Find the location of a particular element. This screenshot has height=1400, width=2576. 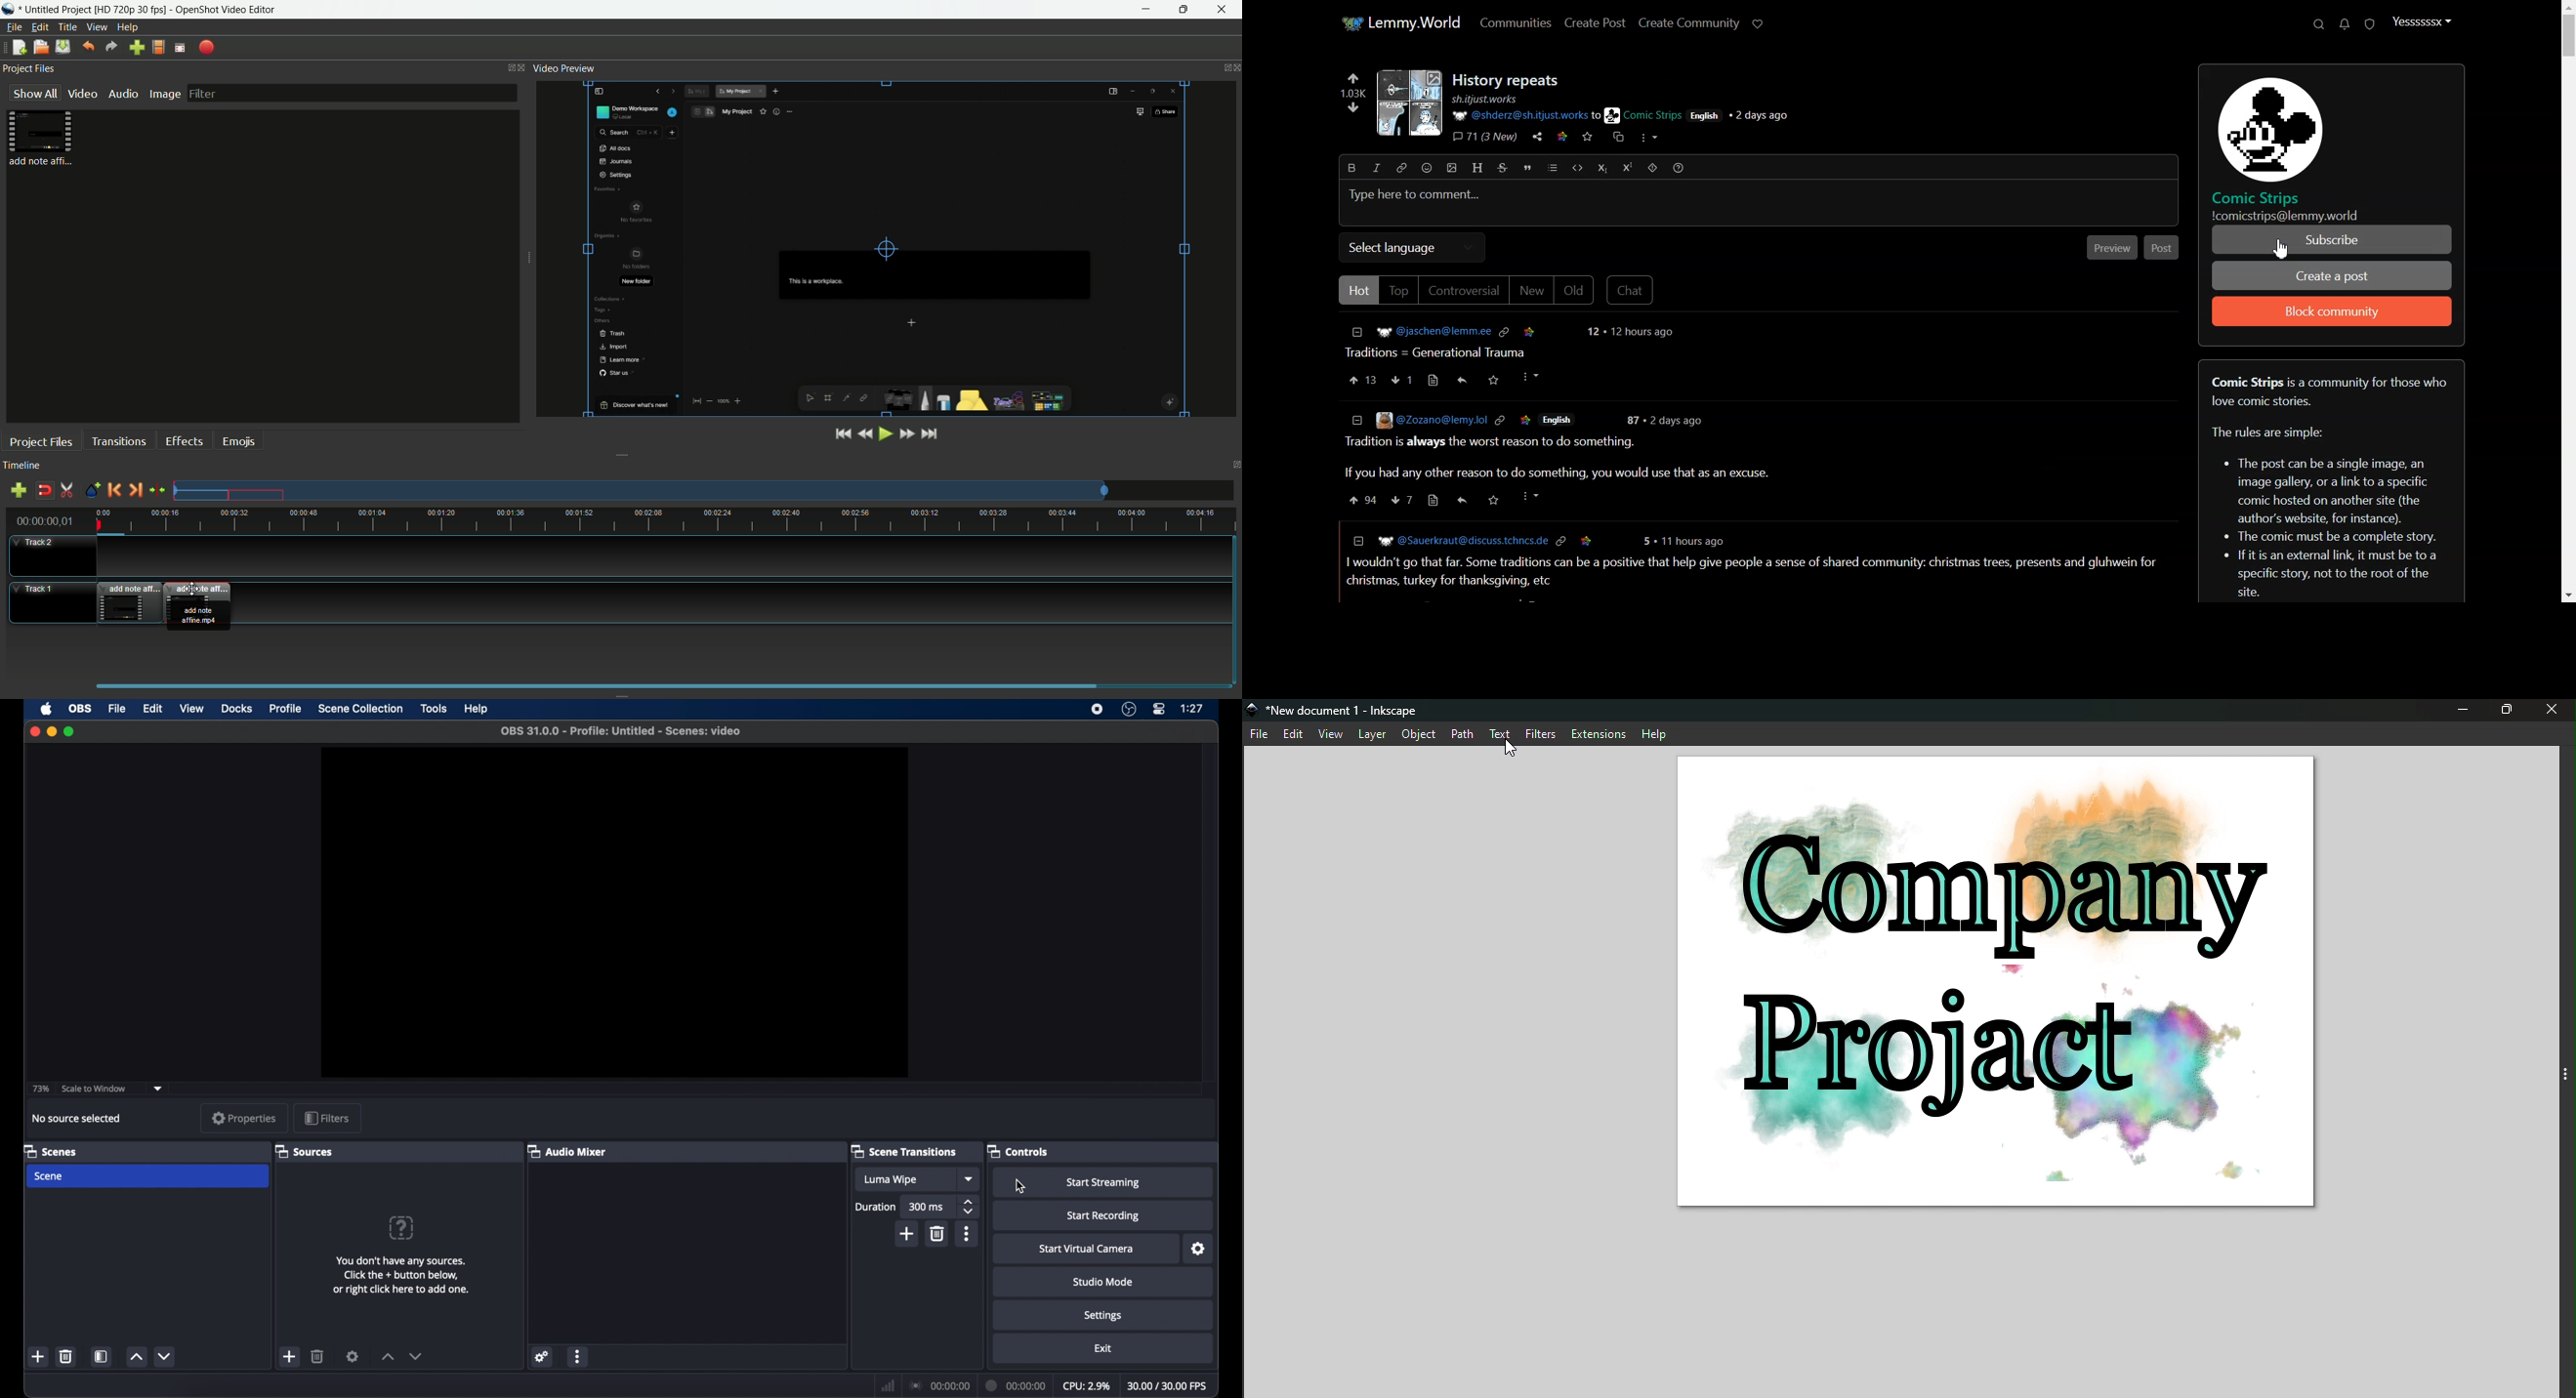

settings is located at coordinates (353, 1357).